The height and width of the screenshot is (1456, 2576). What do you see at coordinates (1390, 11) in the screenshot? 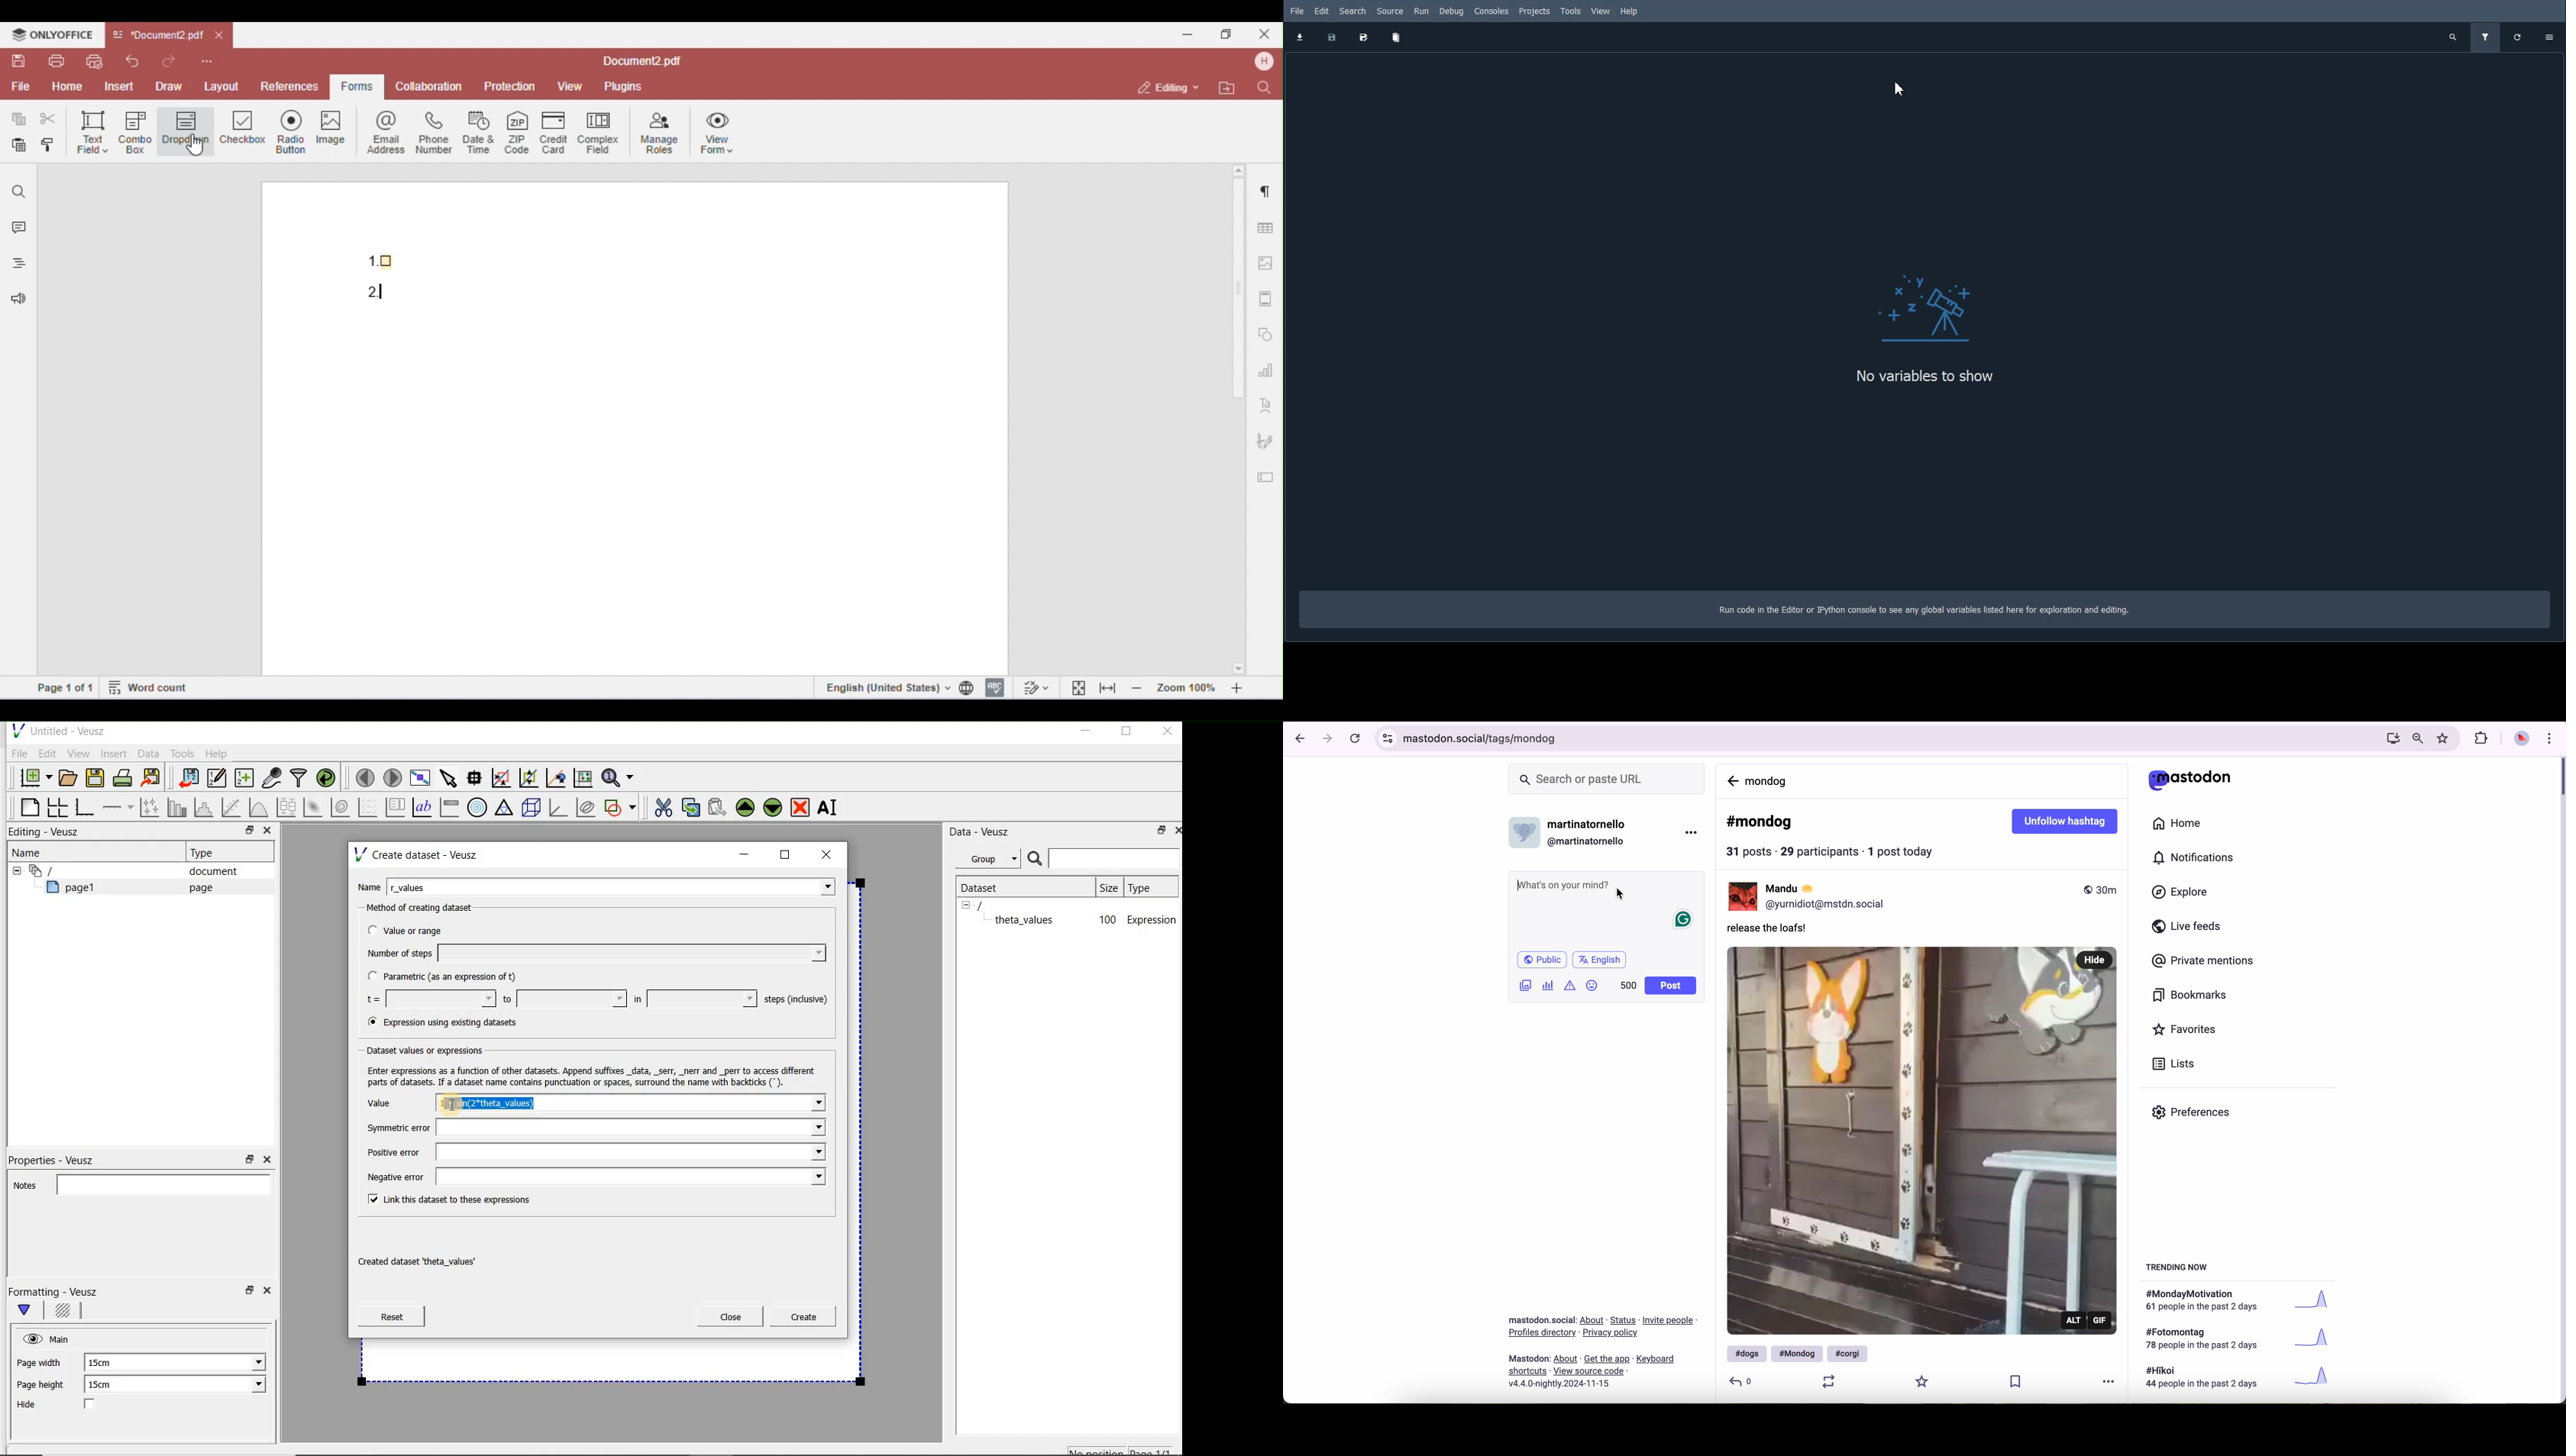
I see `Source` at bounding box center [1390, 11].